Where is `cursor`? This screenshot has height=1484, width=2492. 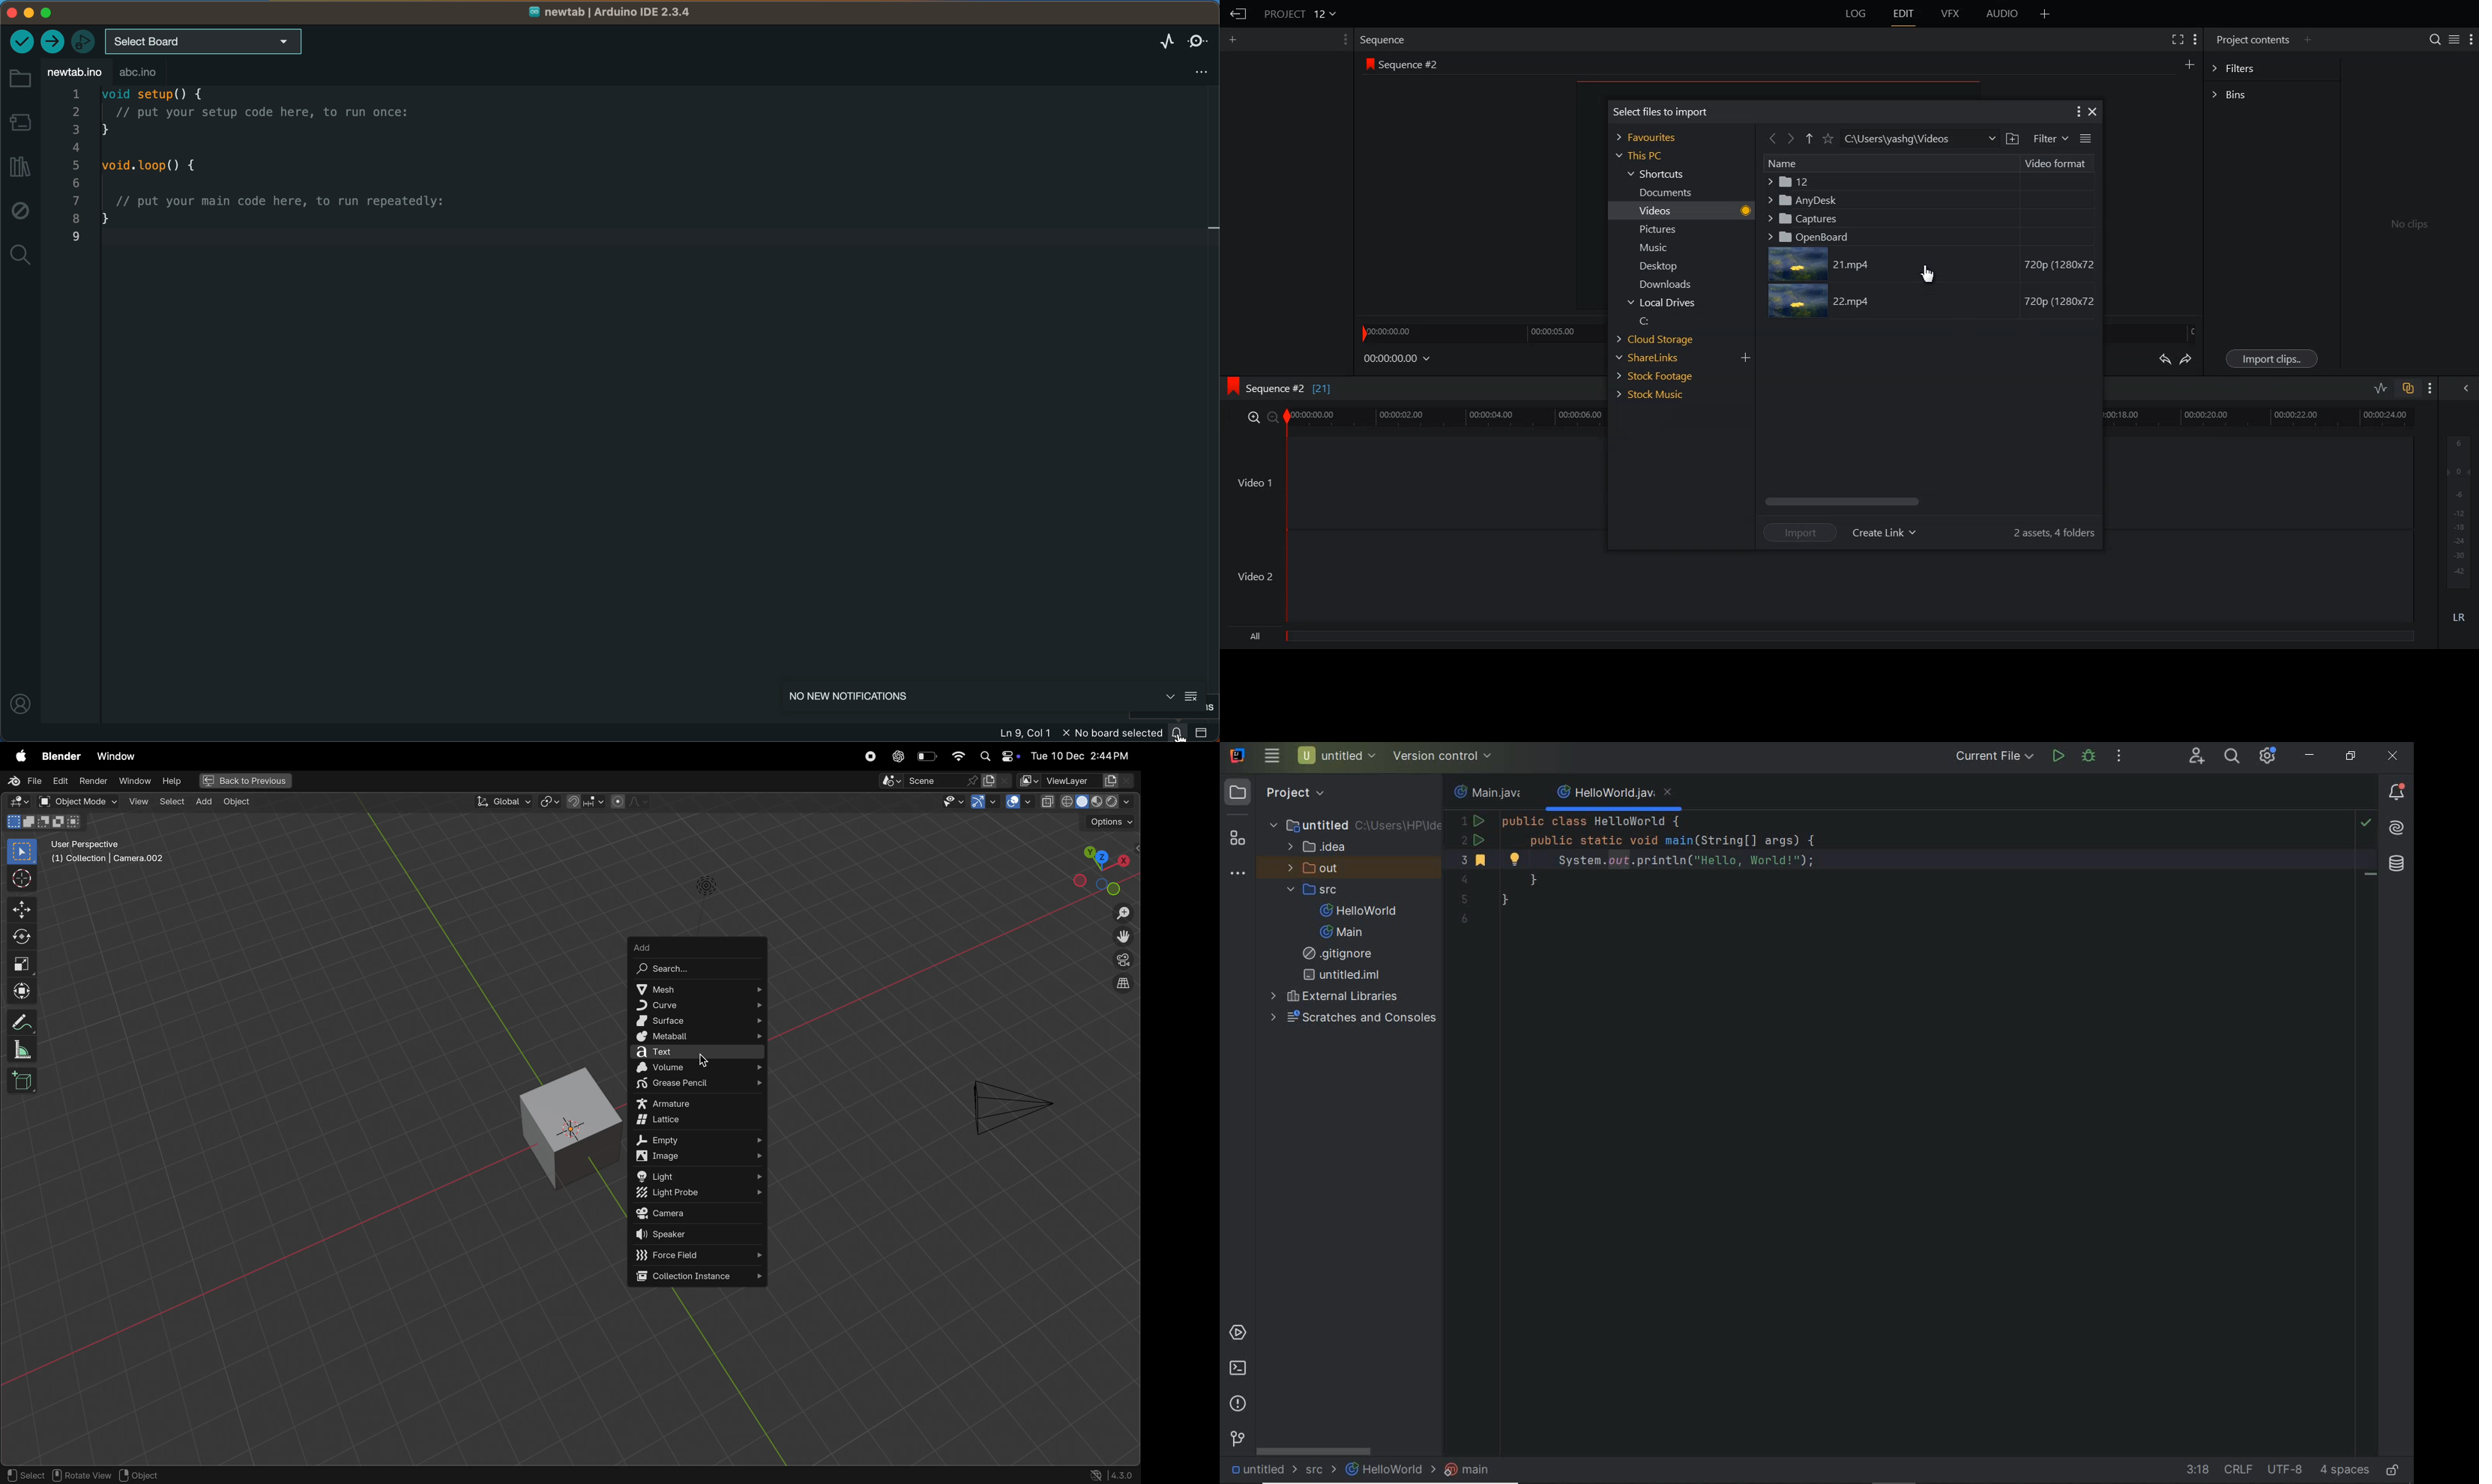 cursor is located at coordinates (1930, 273).